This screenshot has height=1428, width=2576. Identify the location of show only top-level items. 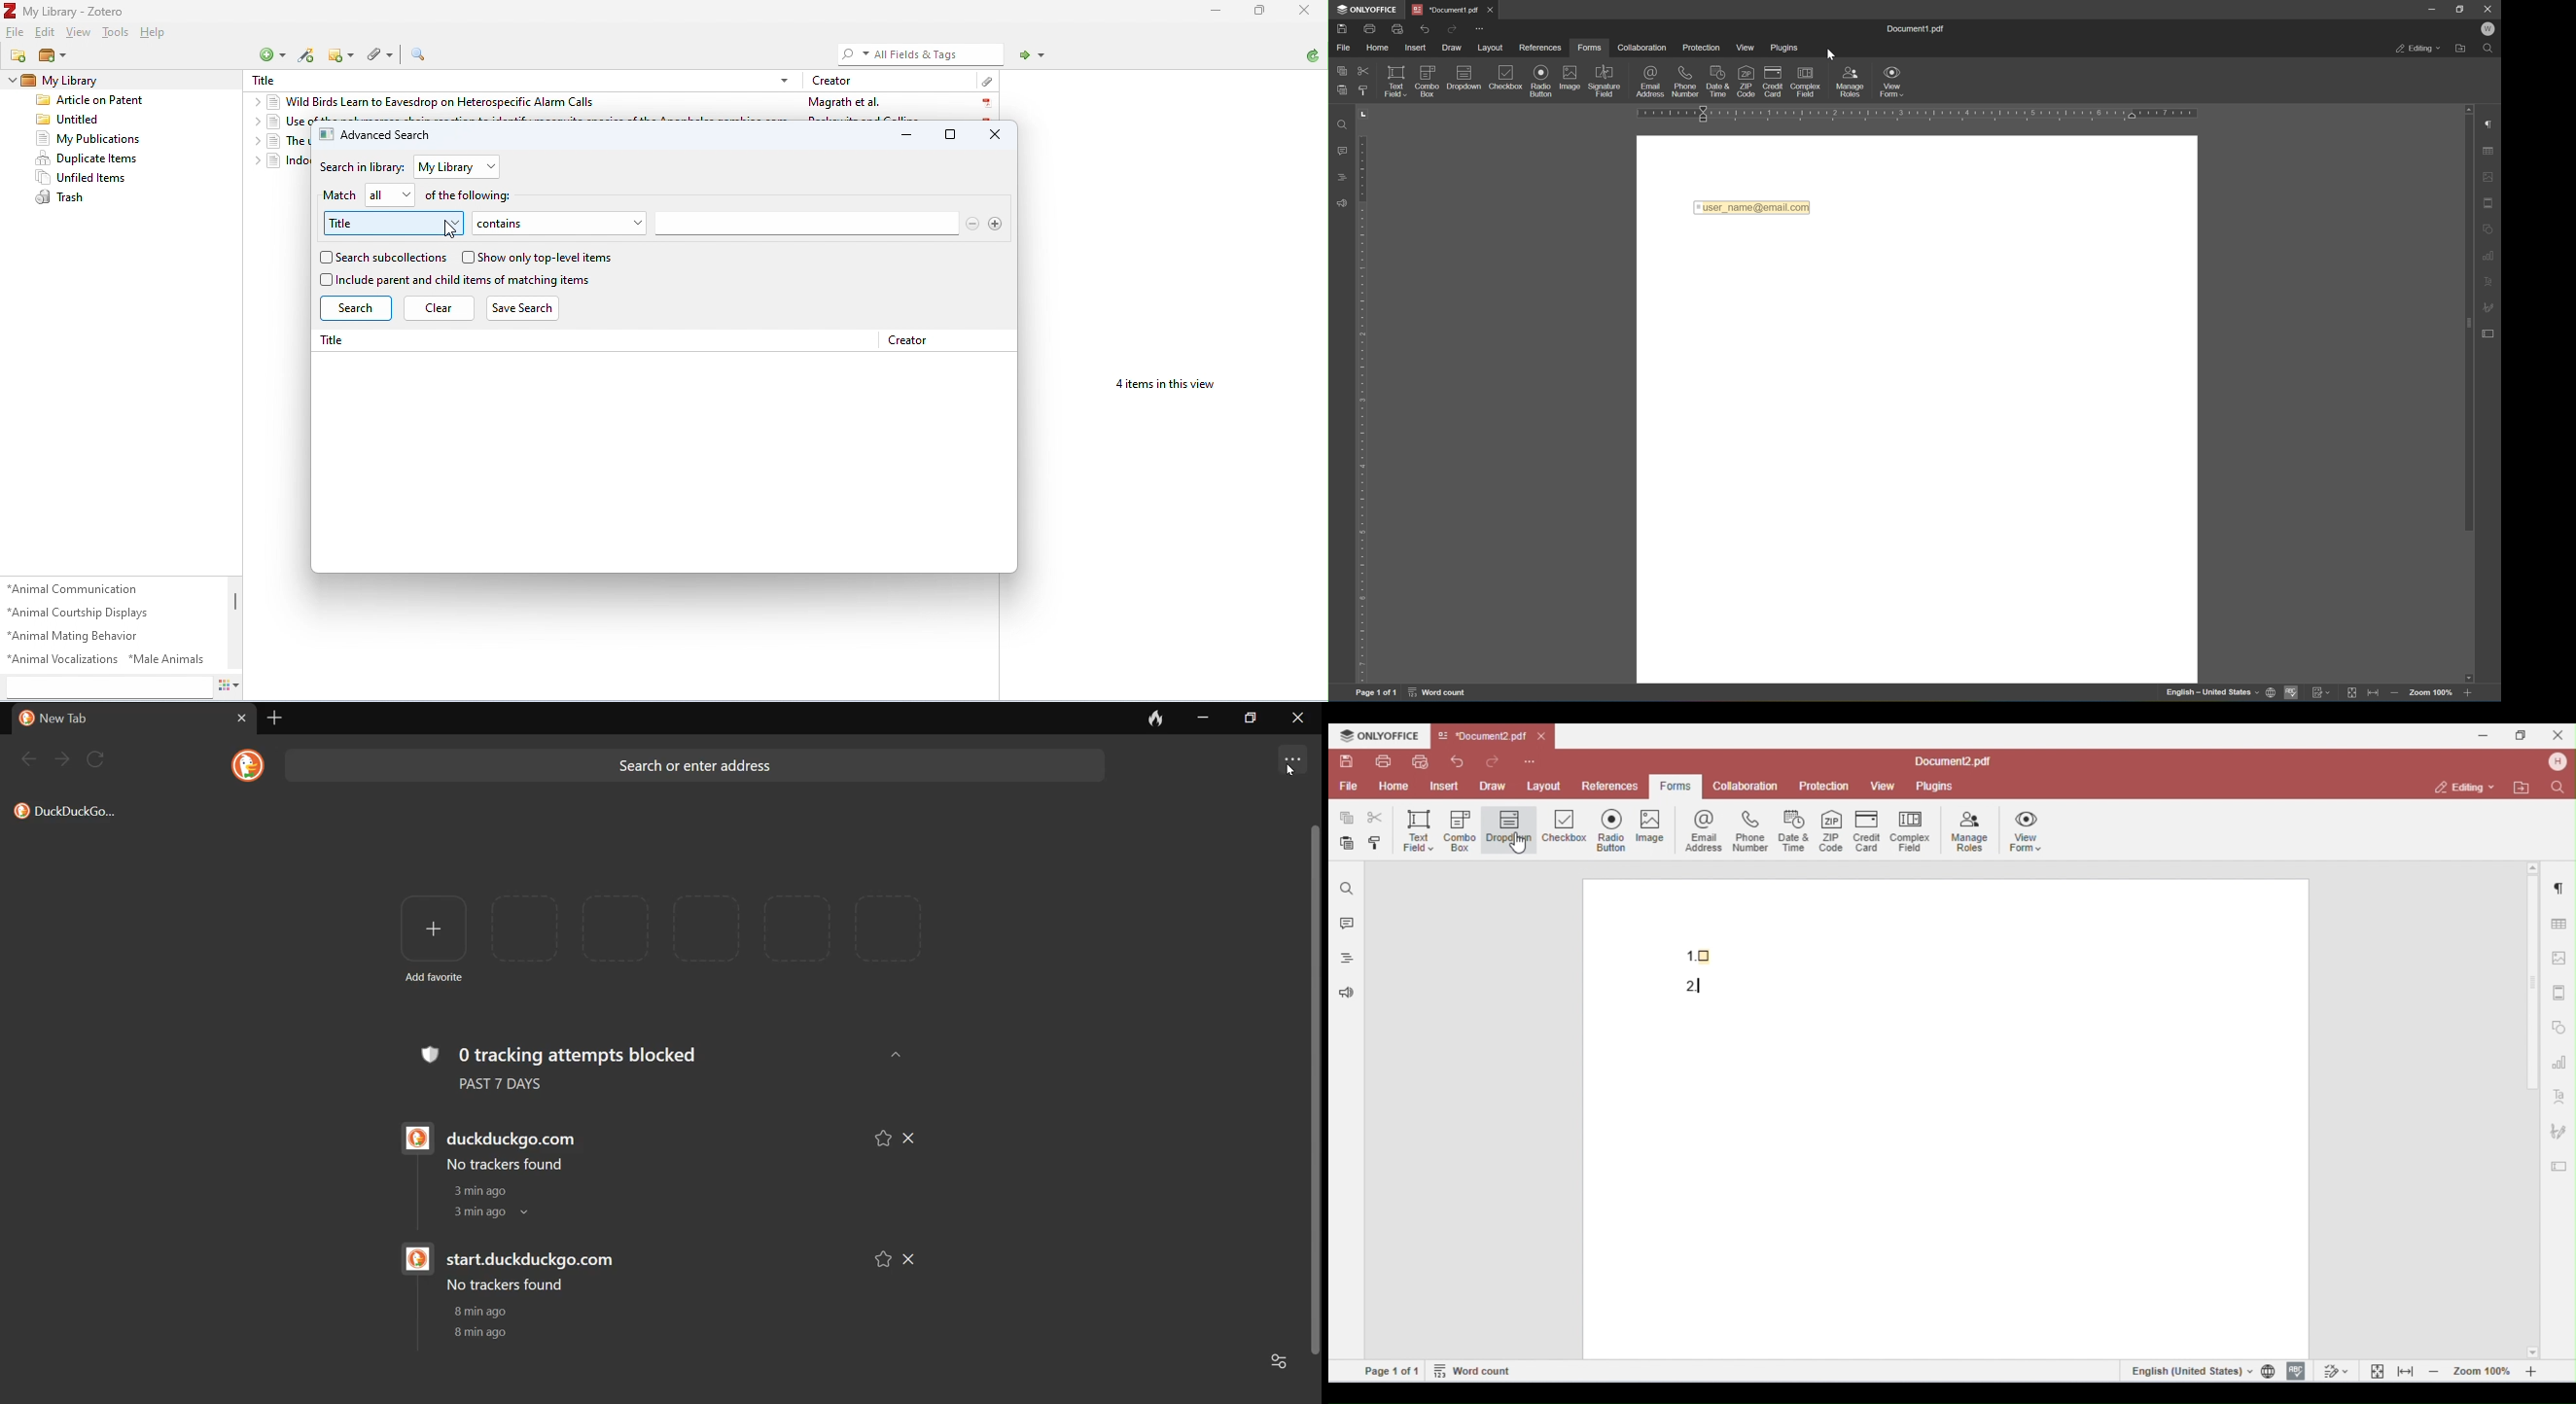
(546, 258).